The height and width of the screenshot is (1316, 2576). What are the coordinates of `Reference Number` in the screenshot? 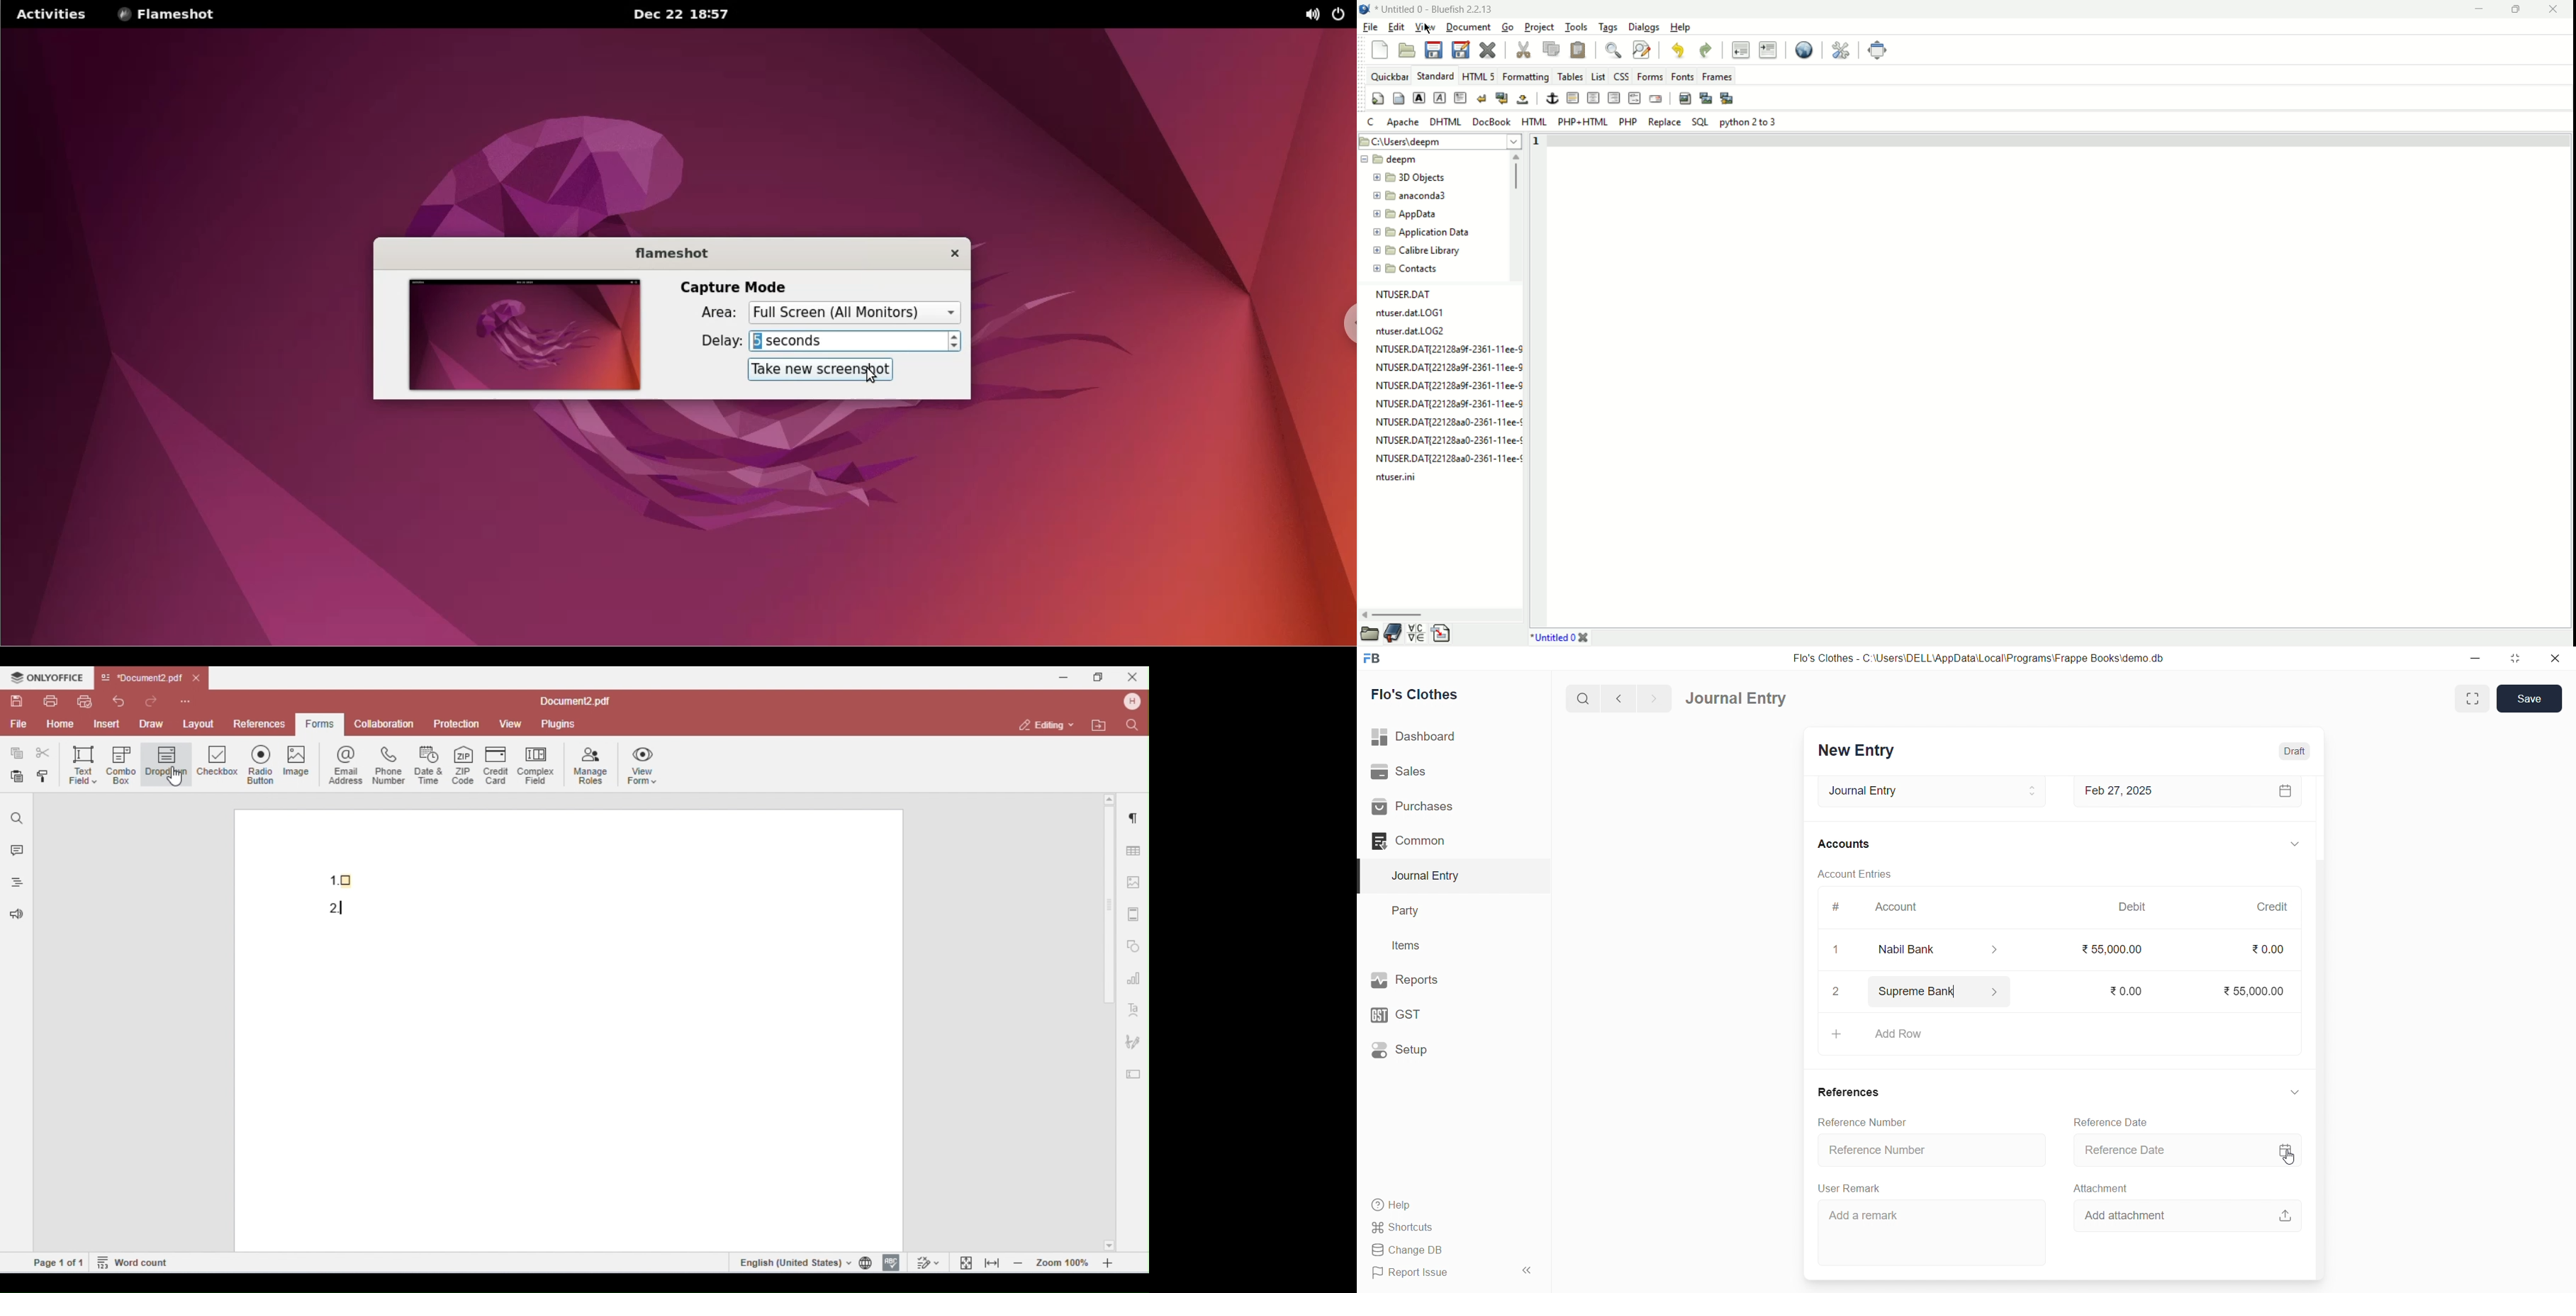 It's located at (1862, 1122).